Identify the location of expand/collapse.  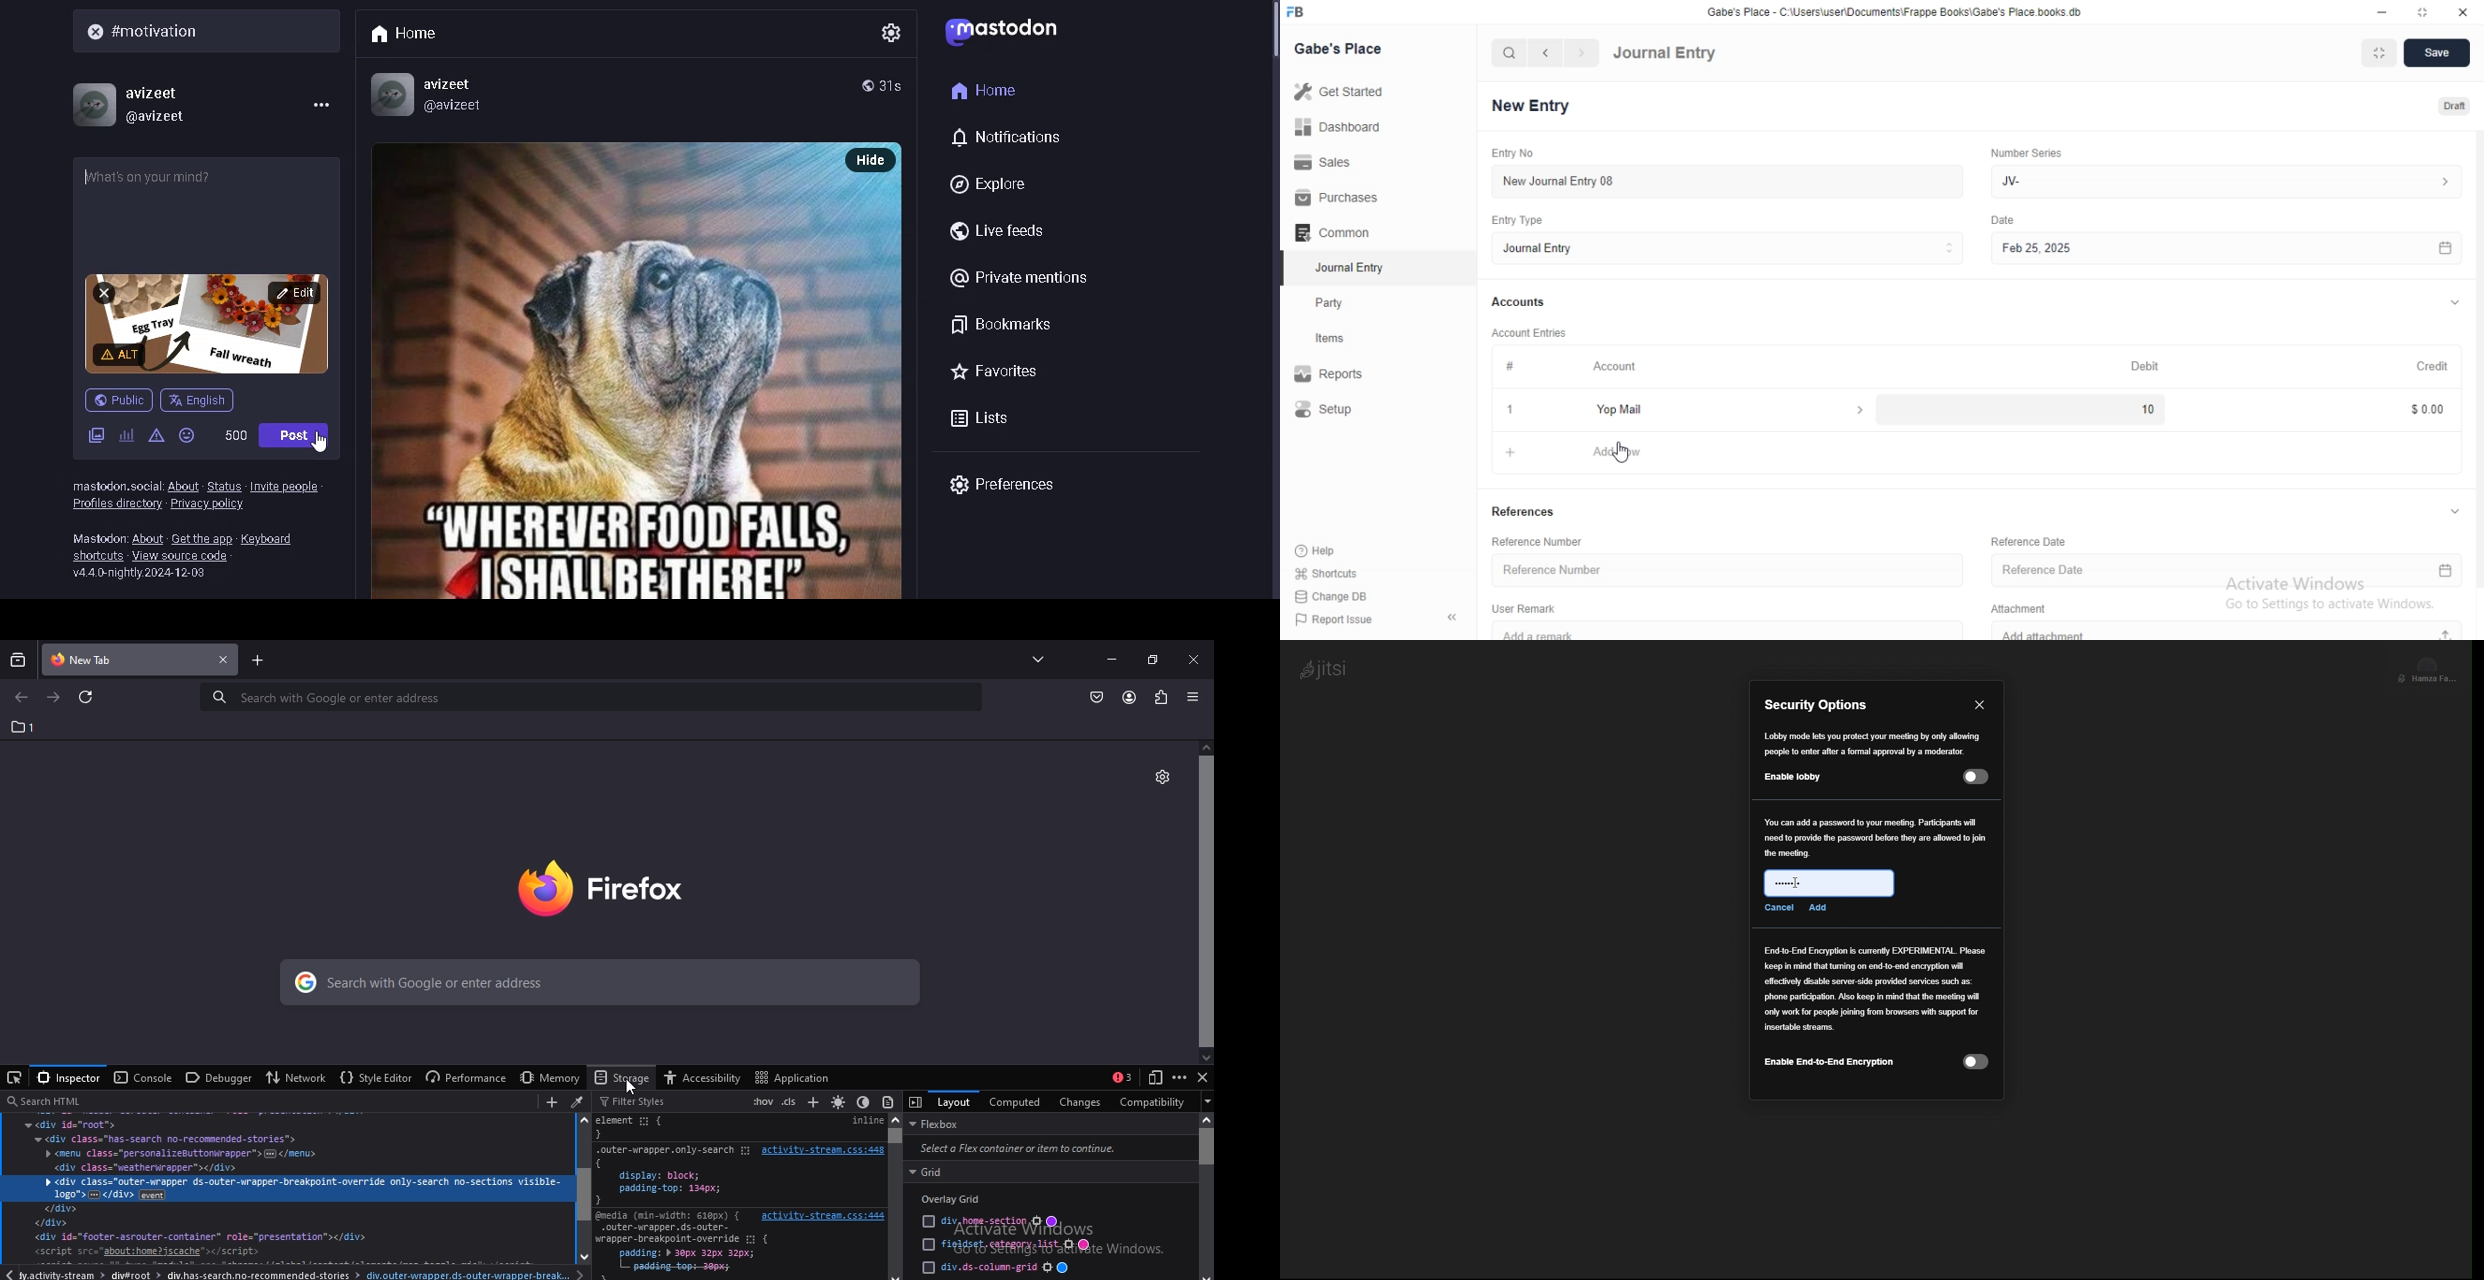
(2455, 304).